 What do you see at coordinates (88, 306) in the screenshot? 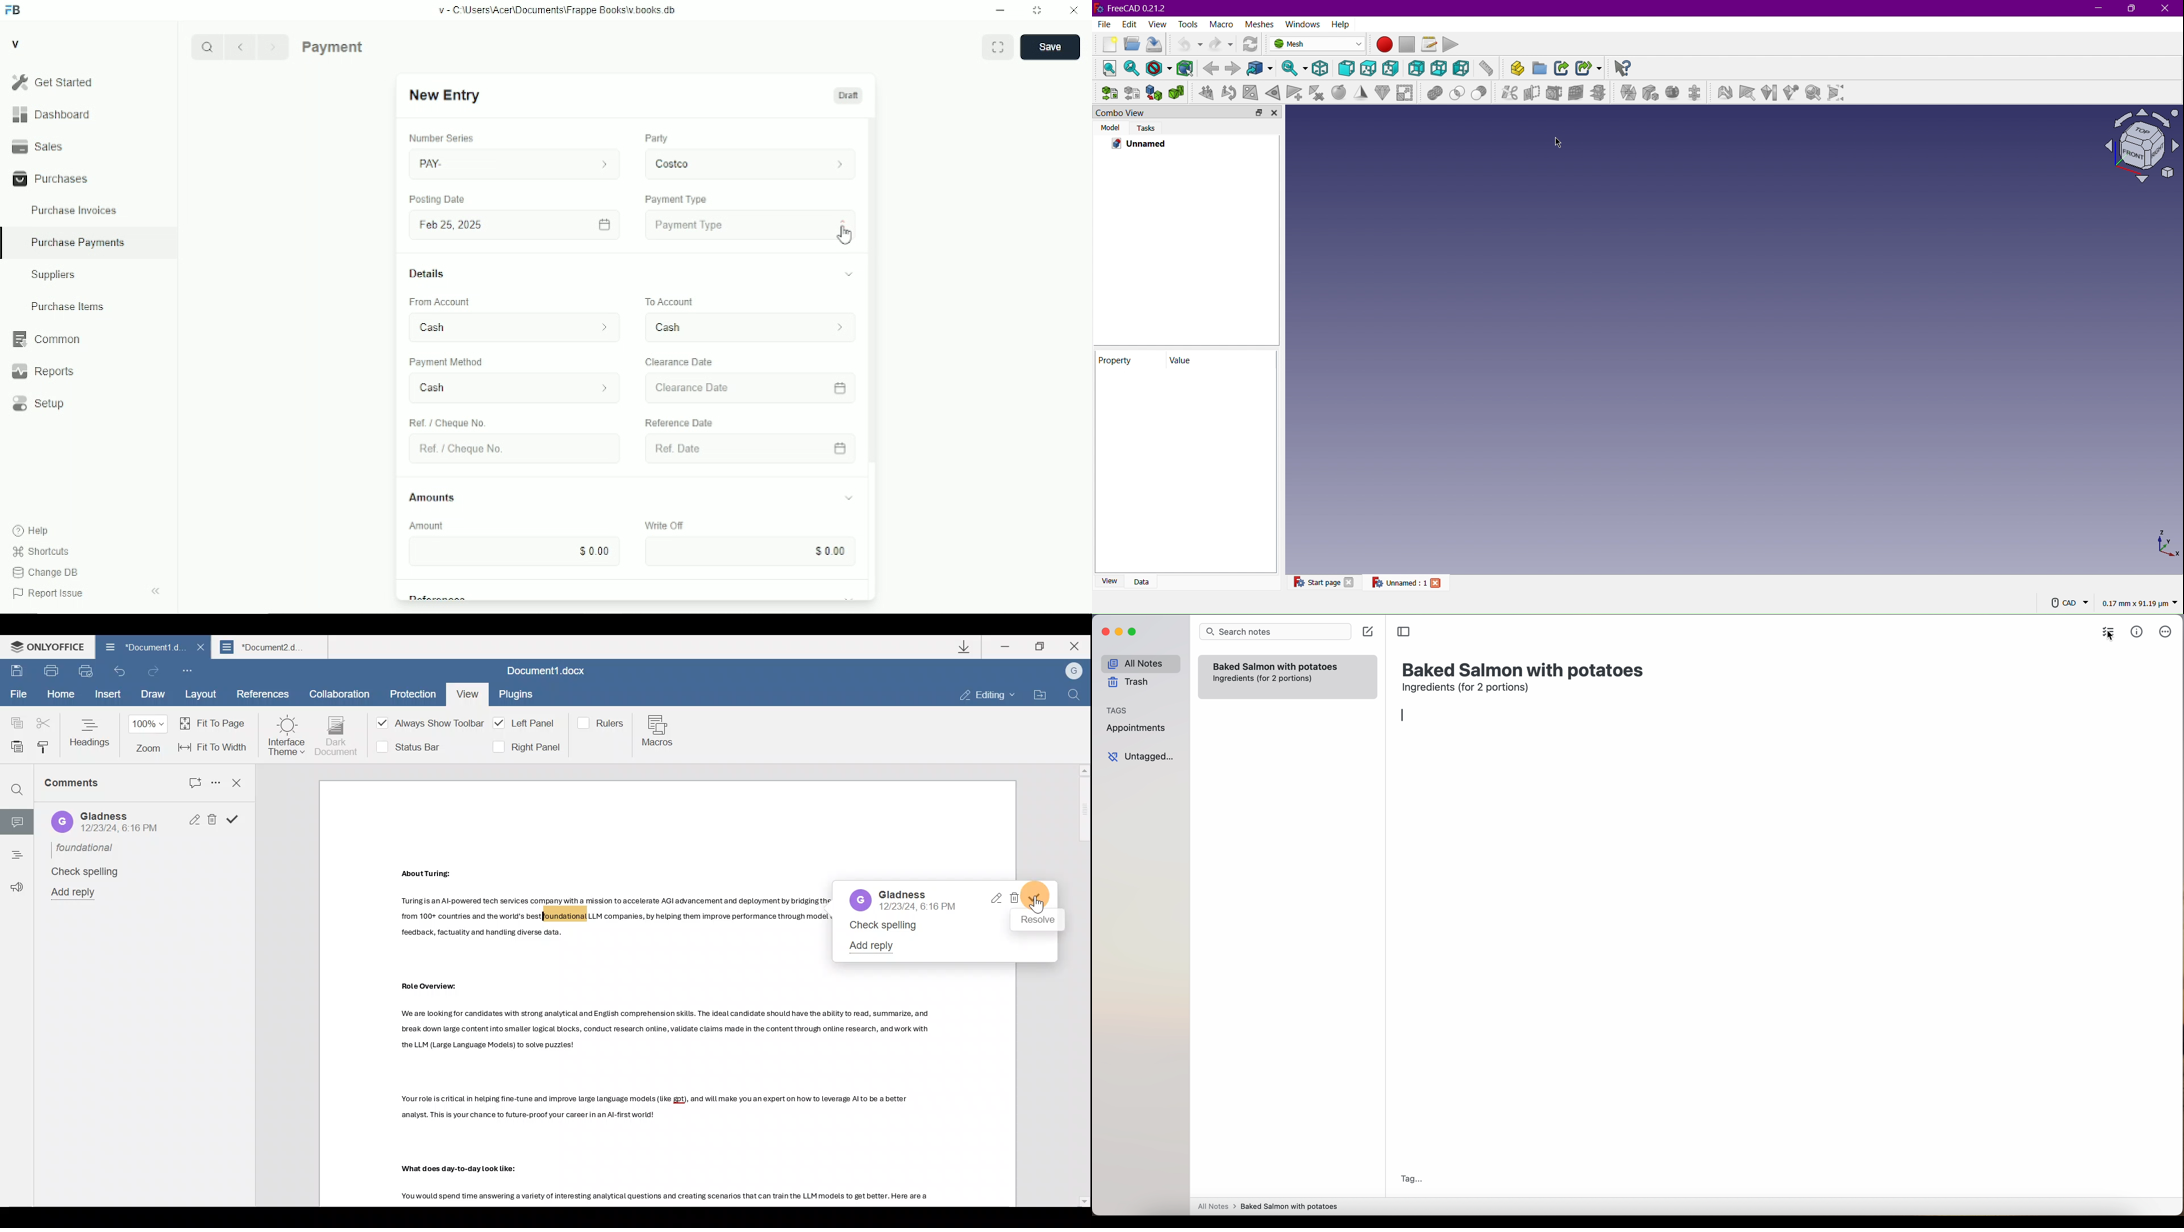
I see `Purchase Items` at bounding box center [88, 306].